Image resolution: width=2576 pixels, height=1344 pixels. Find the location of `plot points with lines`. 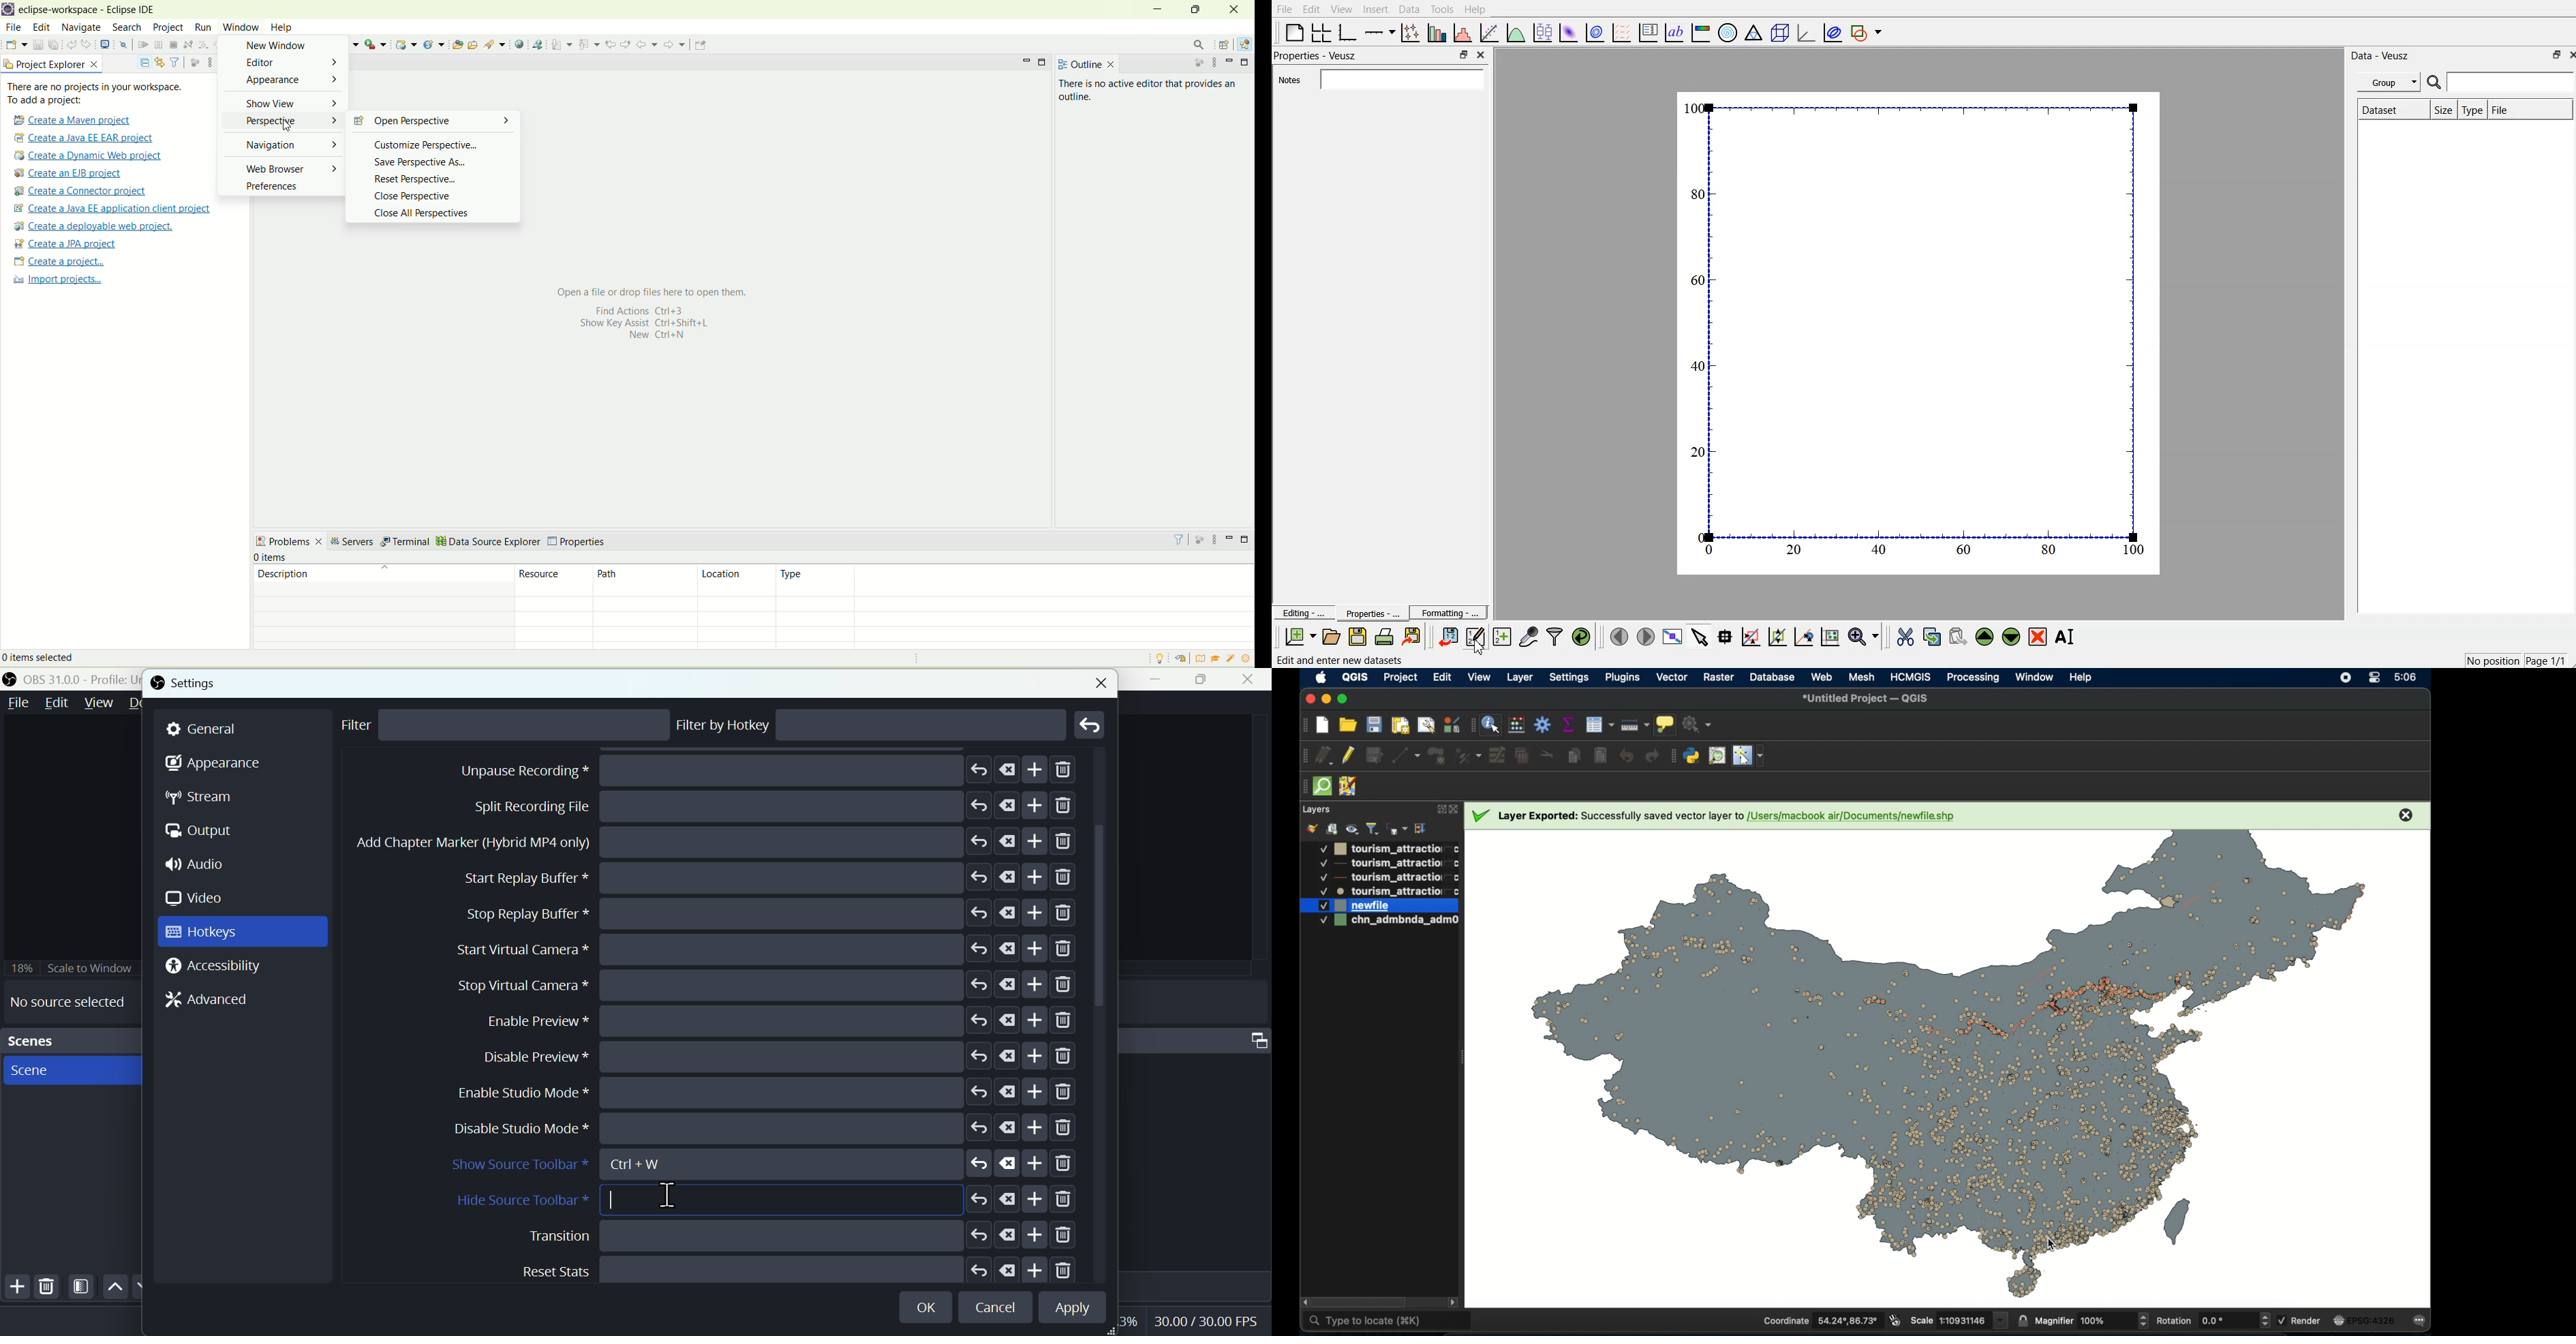

plot points with lines is located at coordinates (1411, 33).